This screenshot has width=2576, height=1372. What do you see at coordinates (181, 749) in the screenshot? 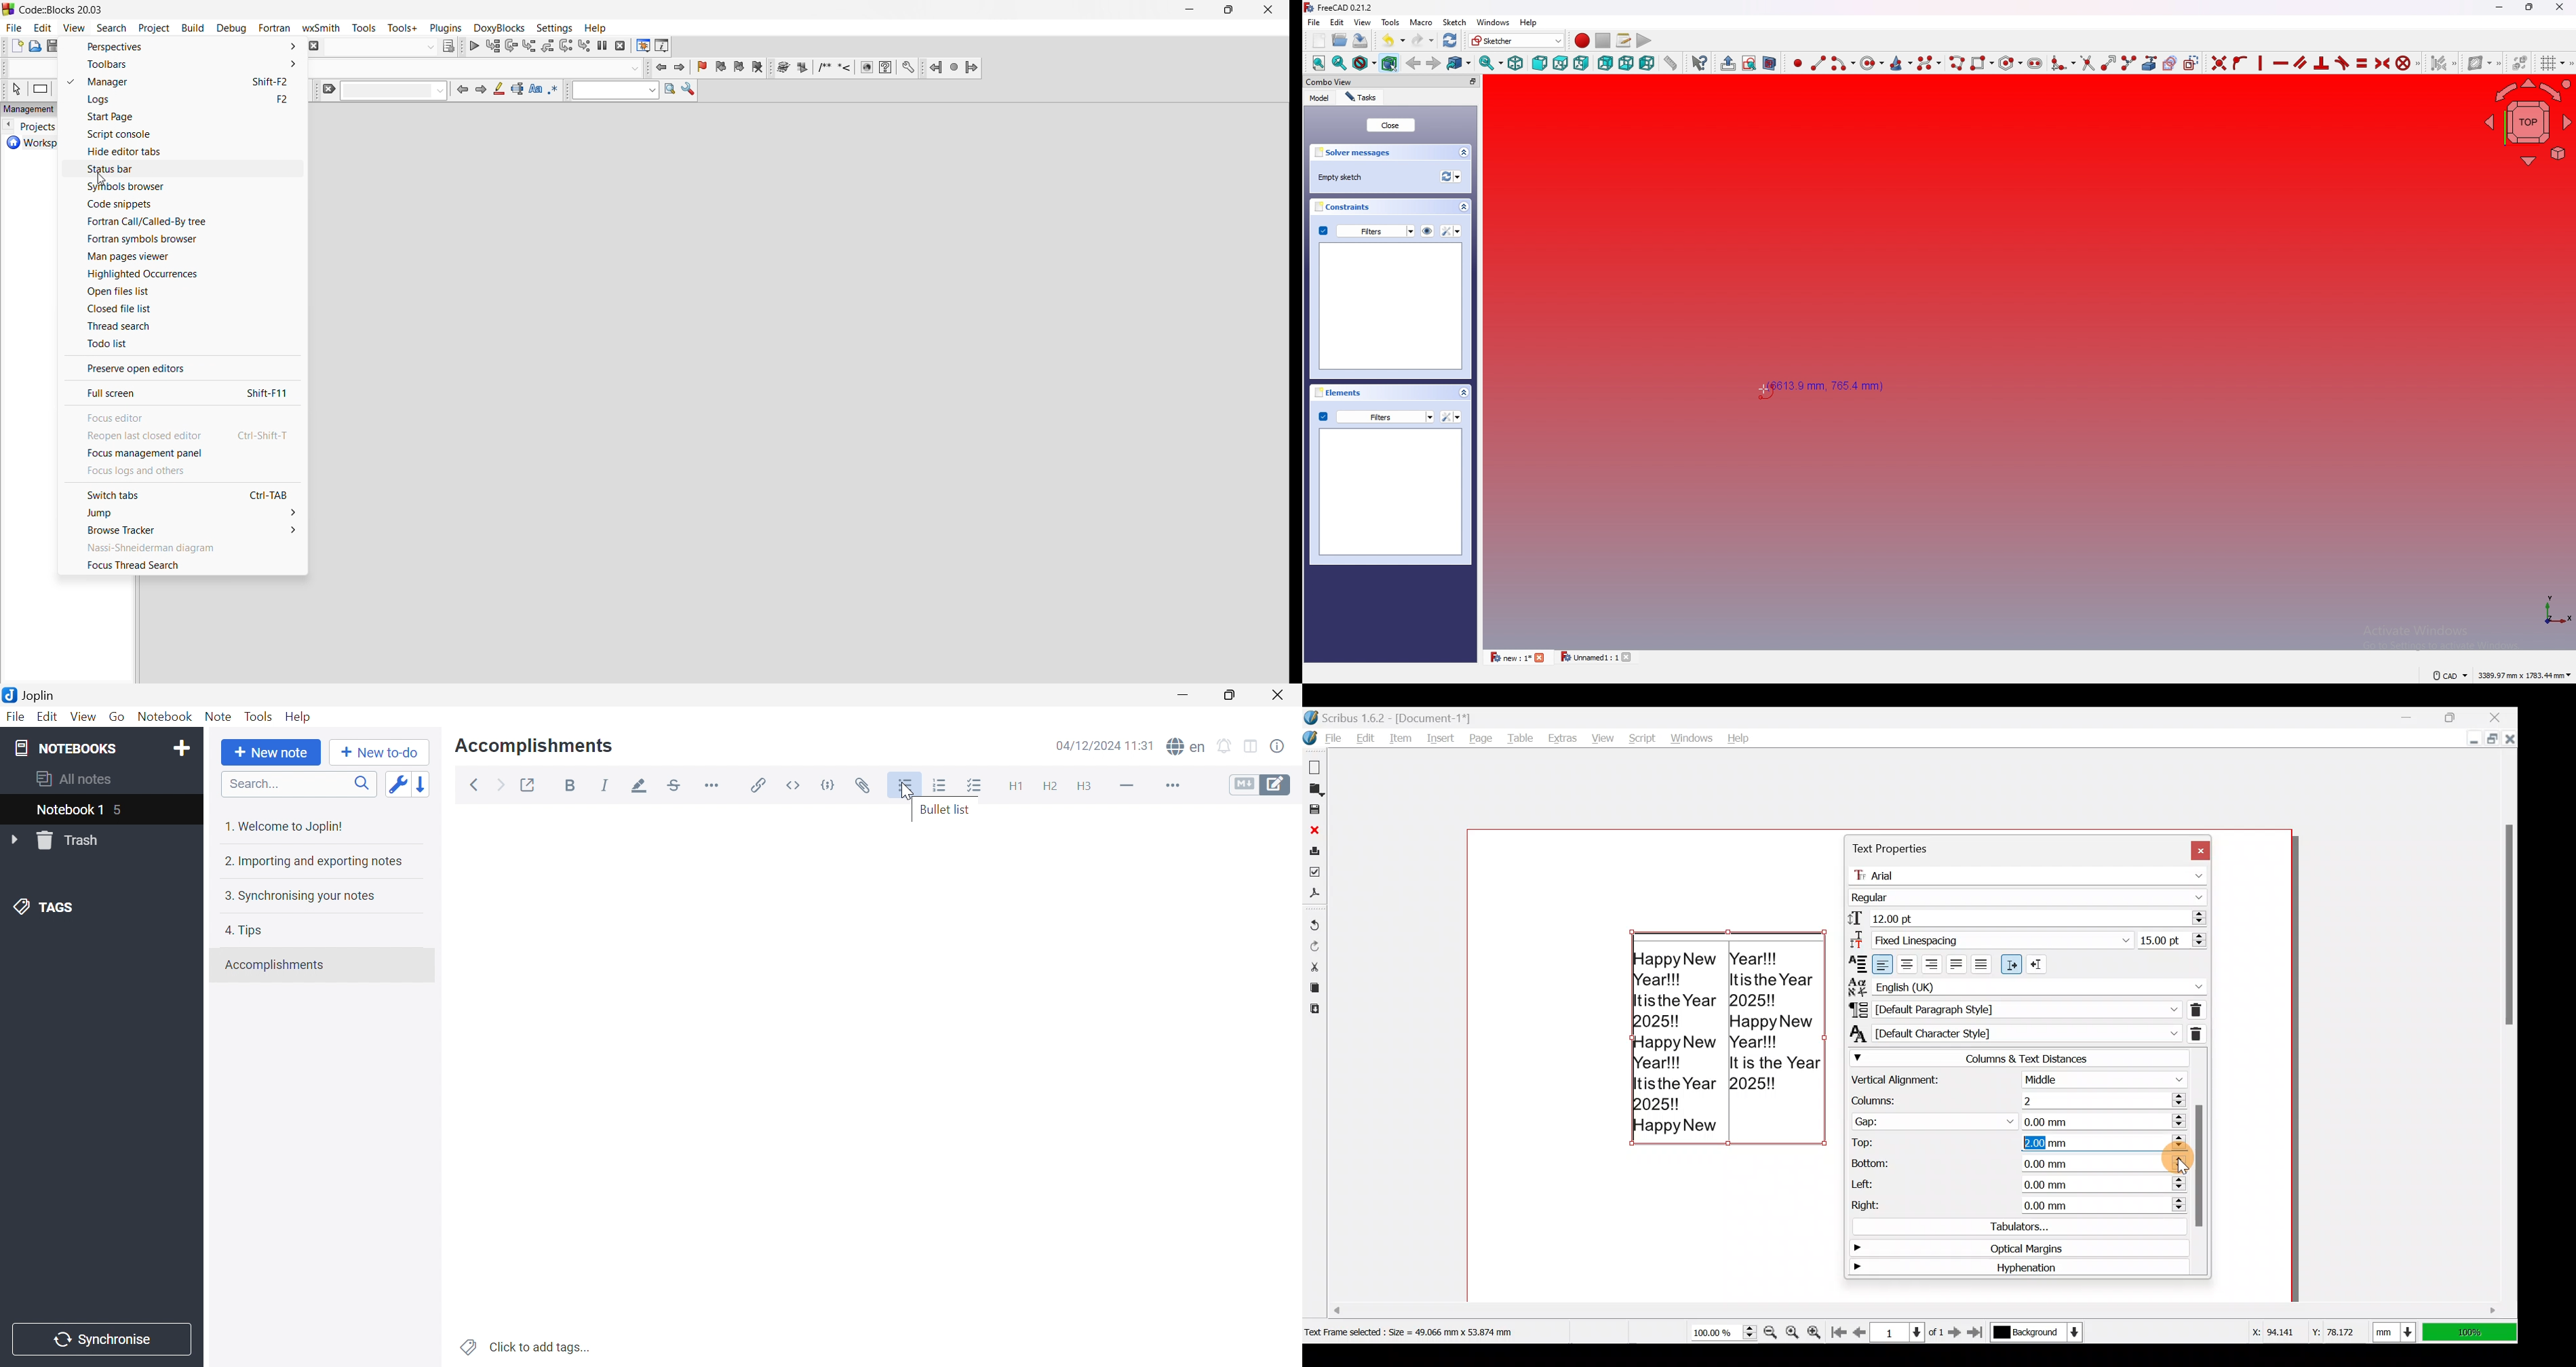
I see `Add notebook` at bounding box center [181, 749].